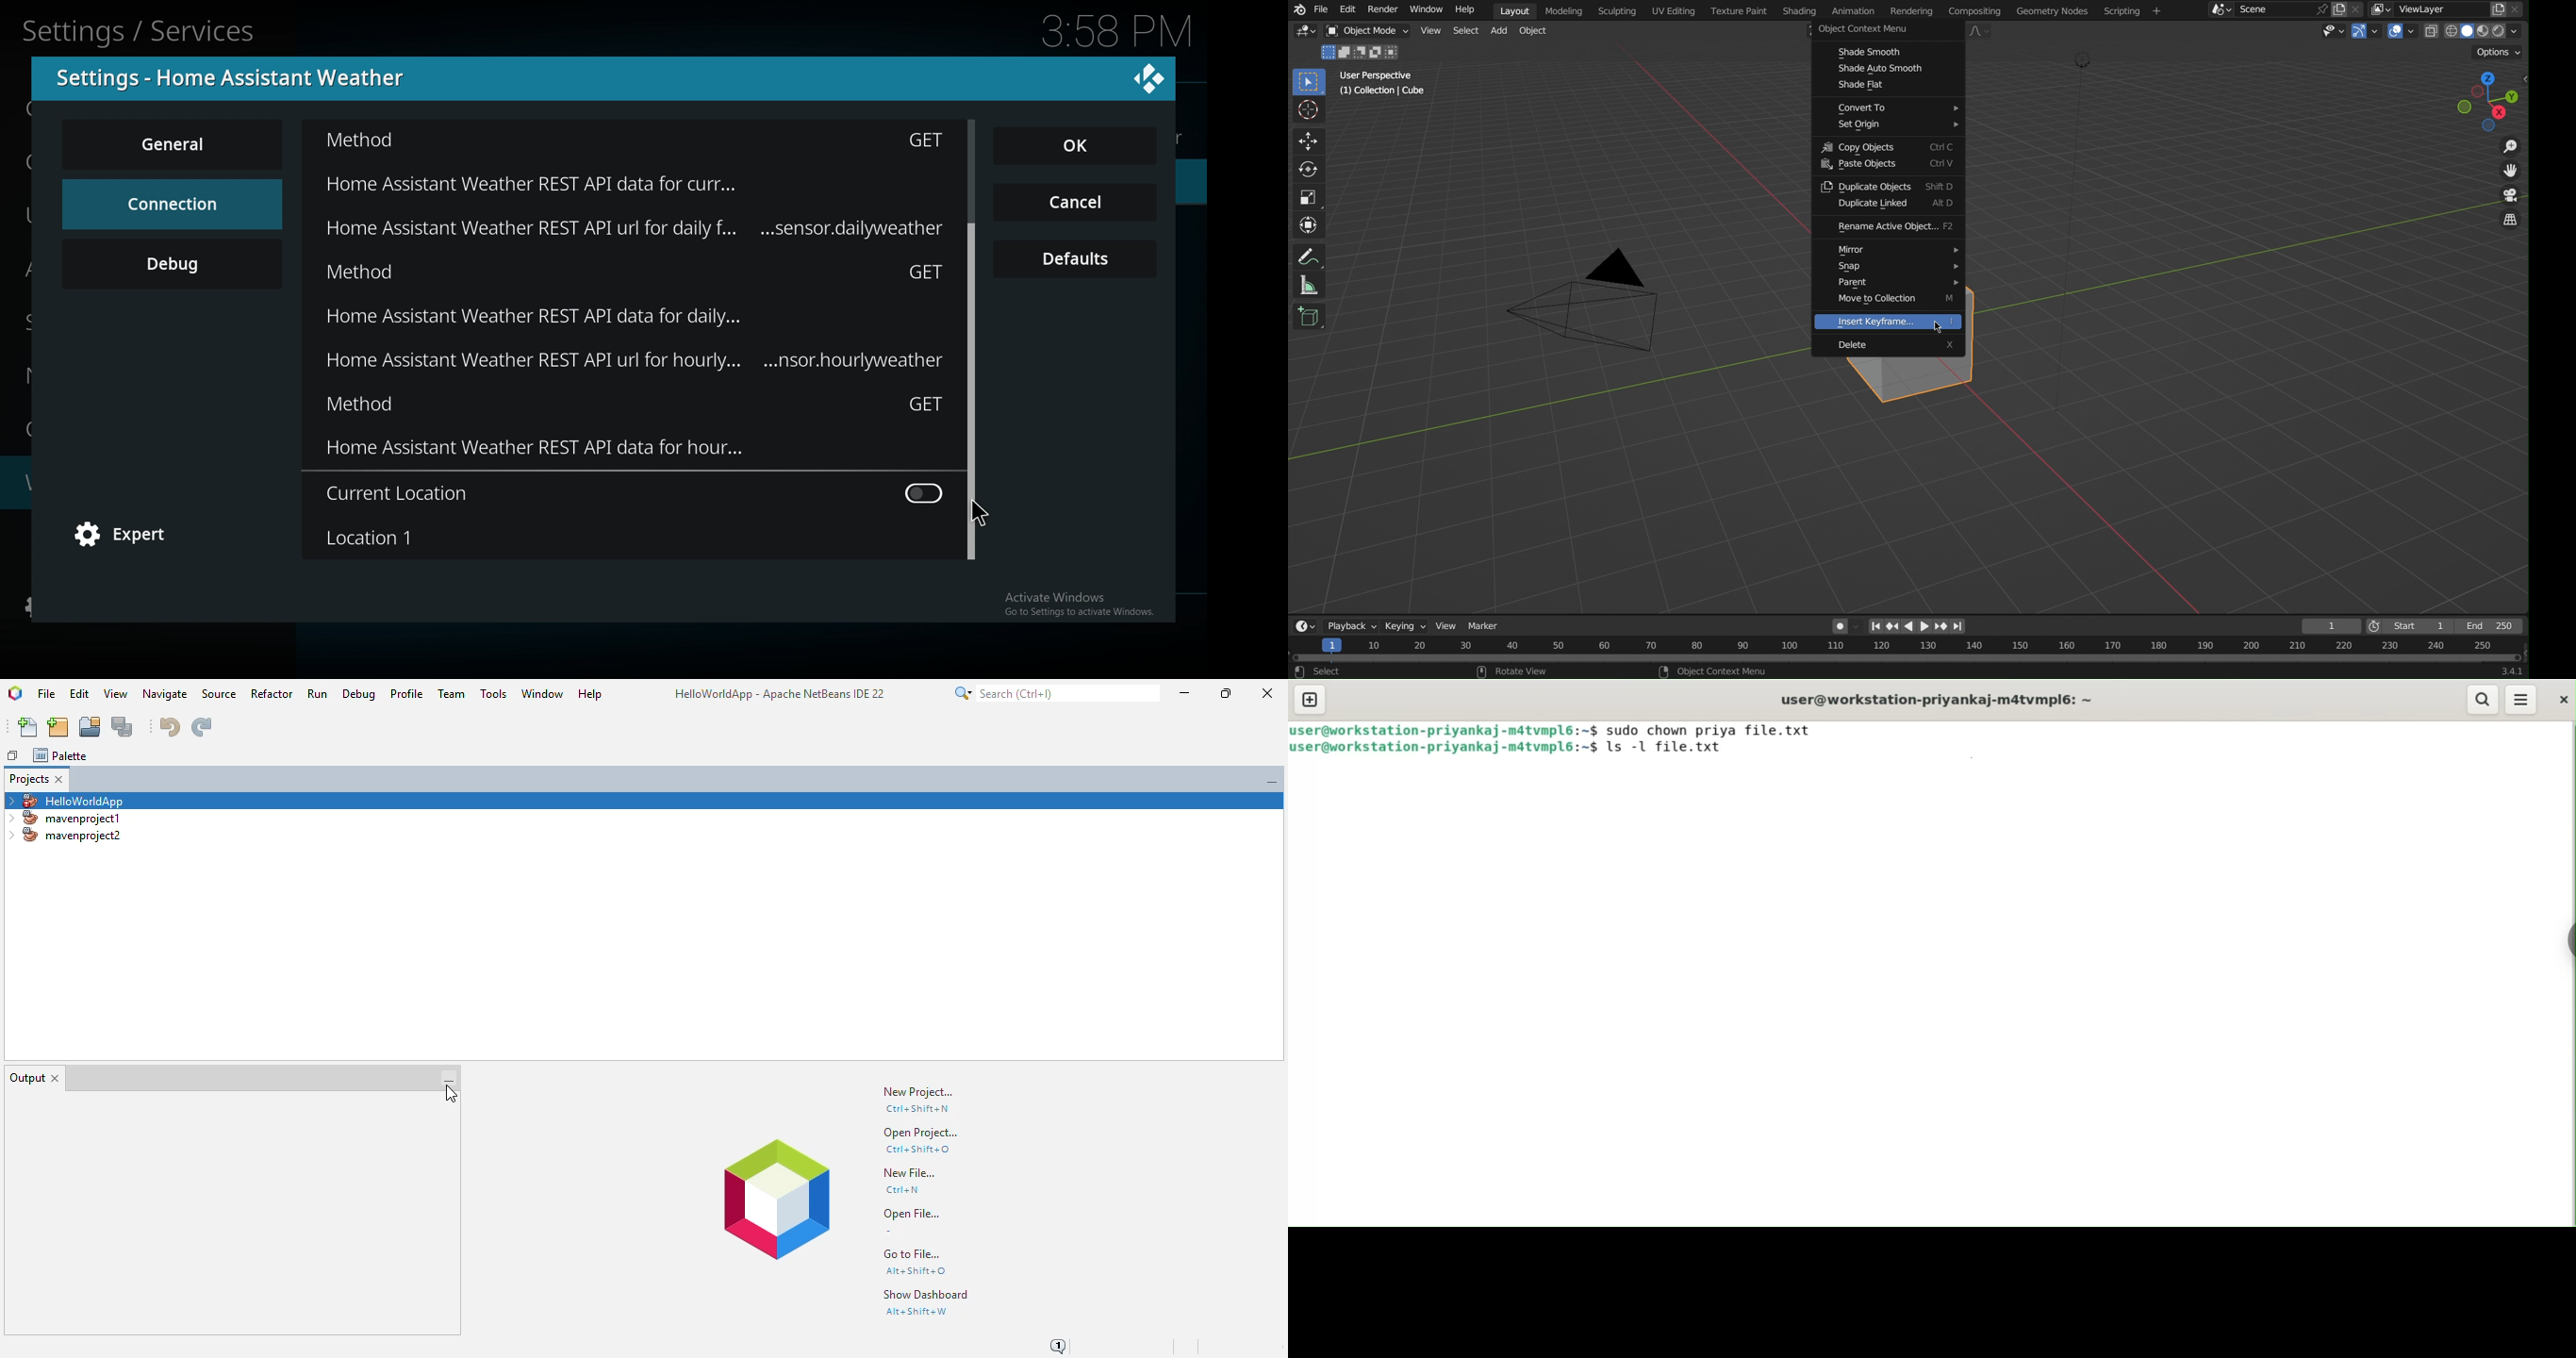  What do you see at coordinates (1855, 10) in the screenshot?
I see `Animation` at bounding box center [1855, 10].